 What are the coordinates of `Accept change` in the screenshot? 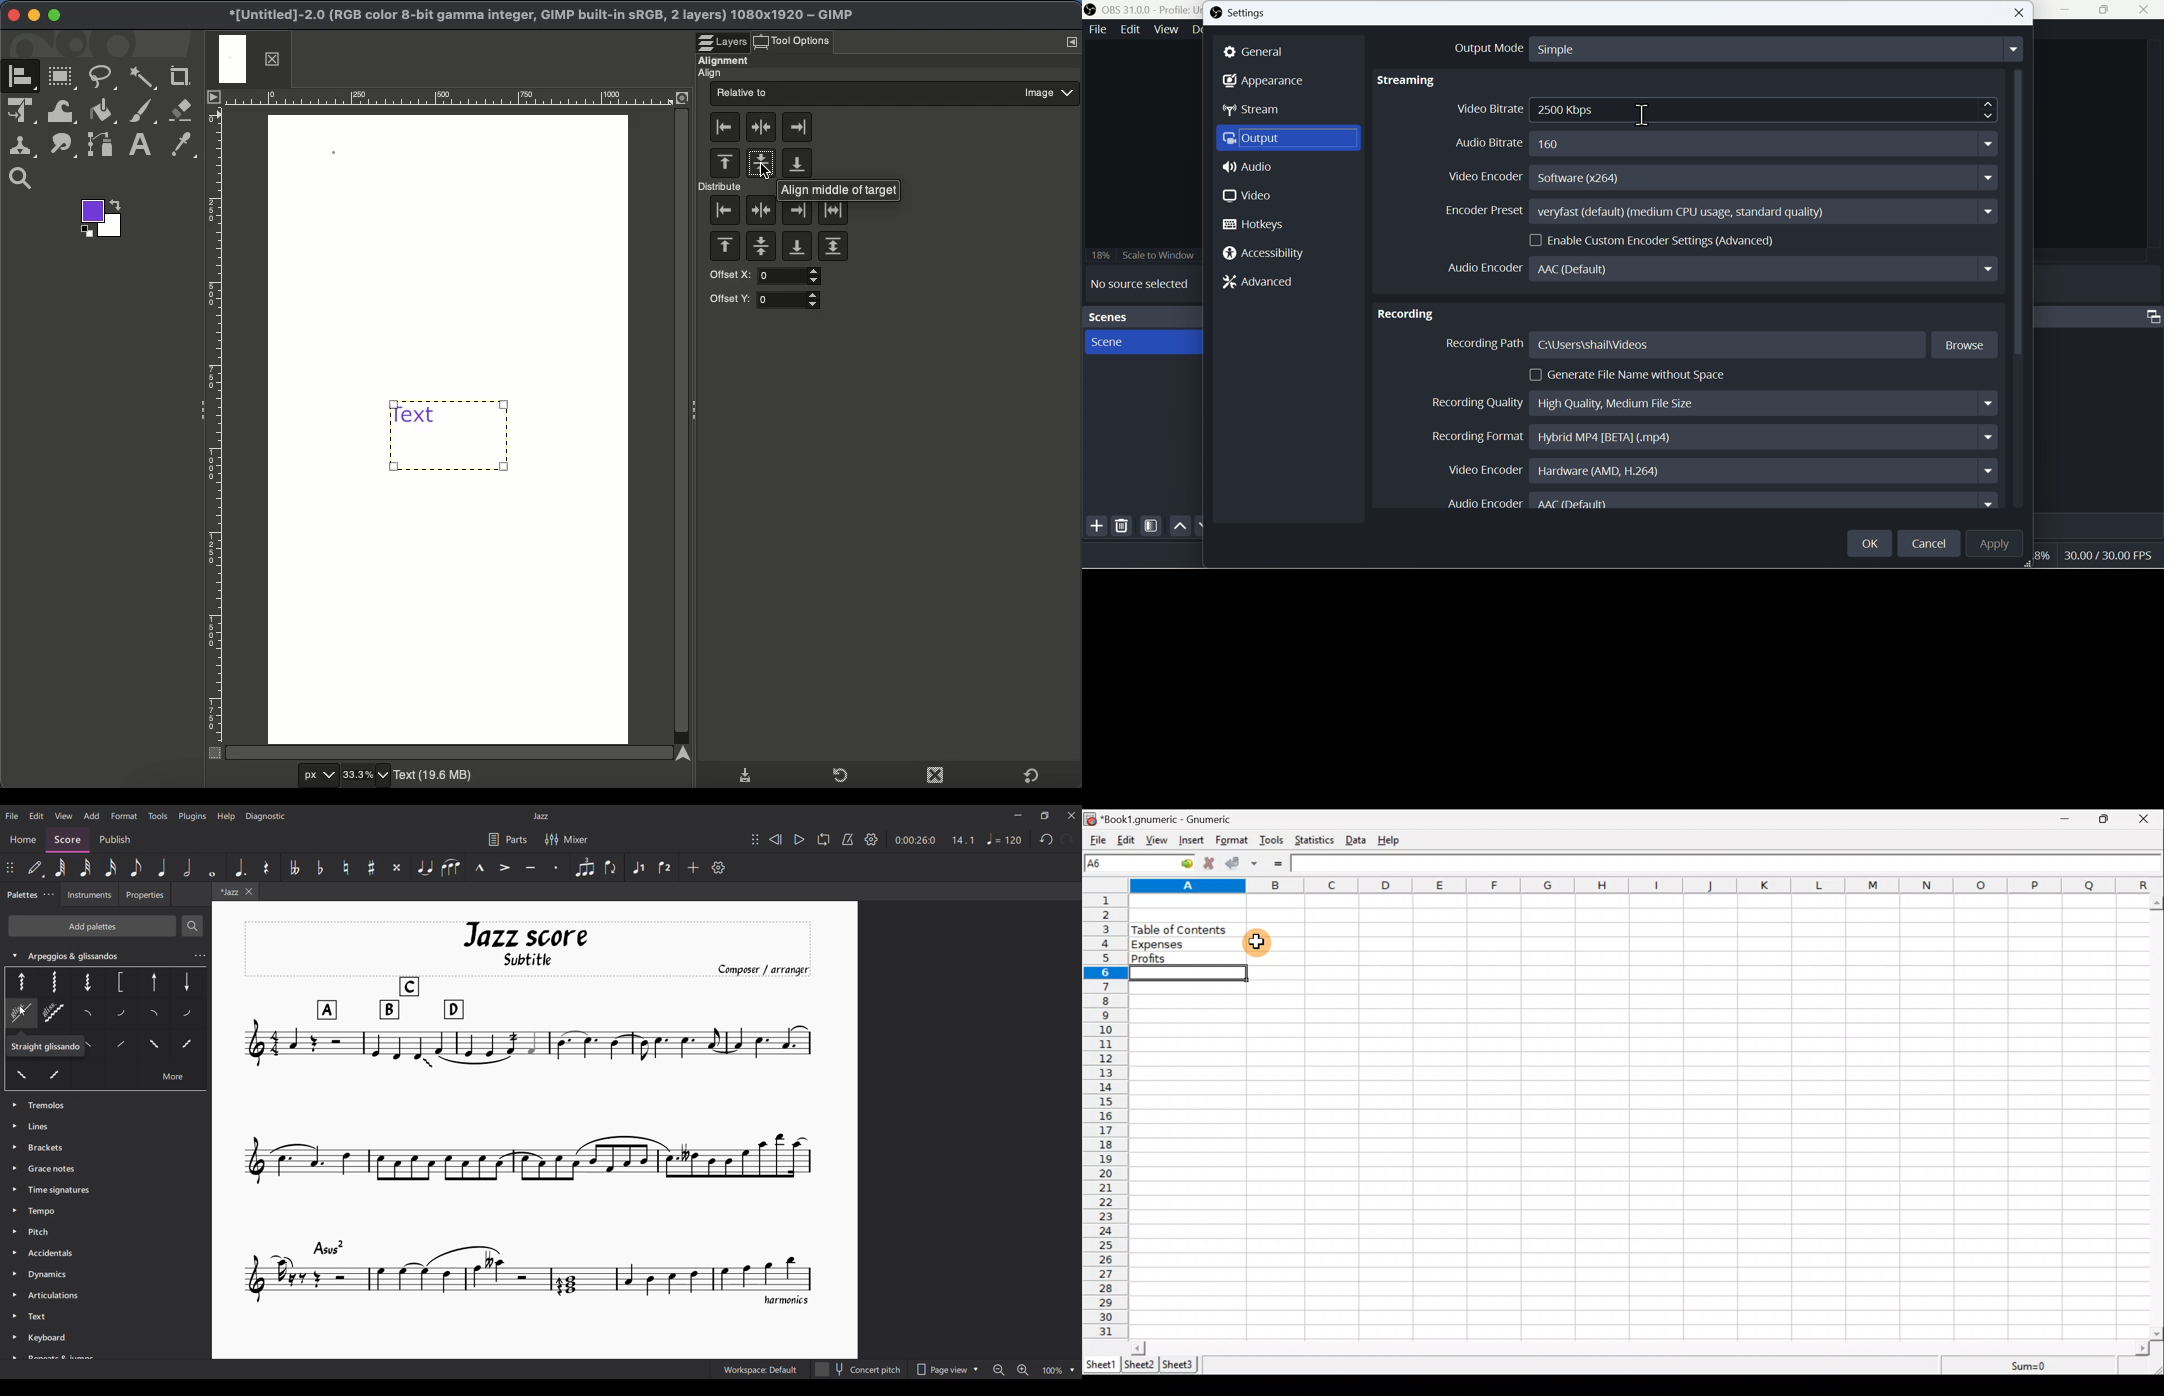 It's located at (1235, 864).